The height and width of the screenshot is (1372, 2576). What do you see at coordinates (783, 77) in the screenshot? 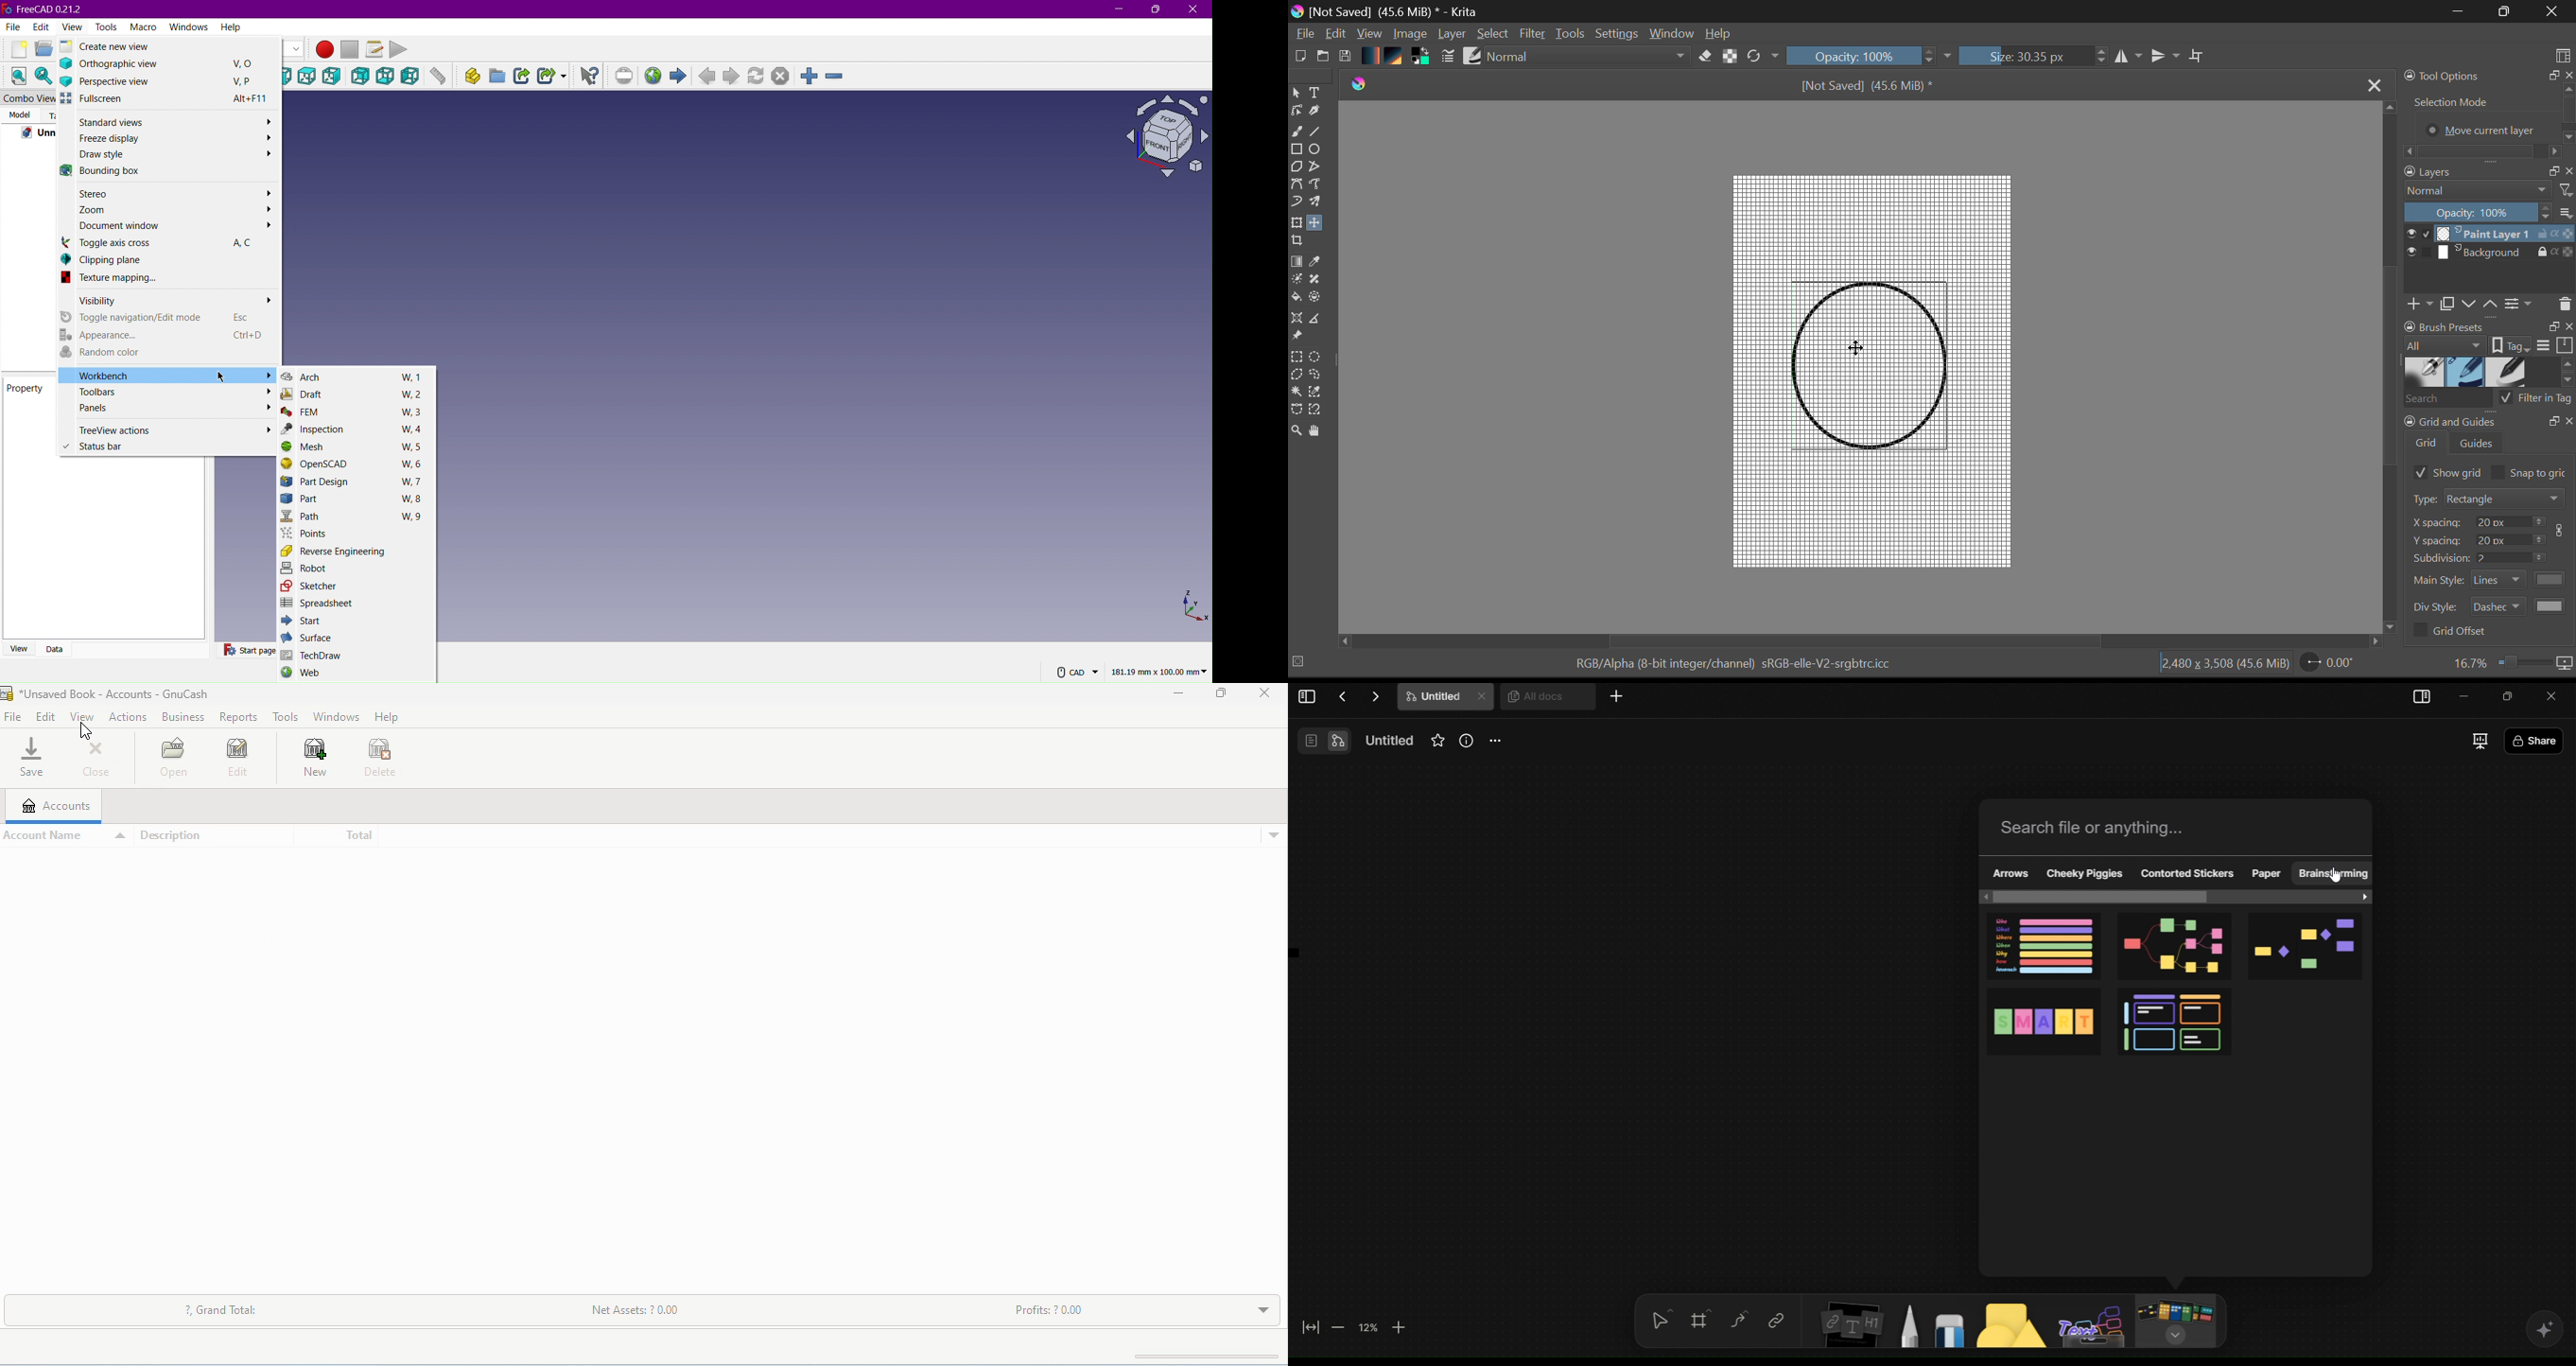
I see `Stop loading` at bounding box center [783, 77].